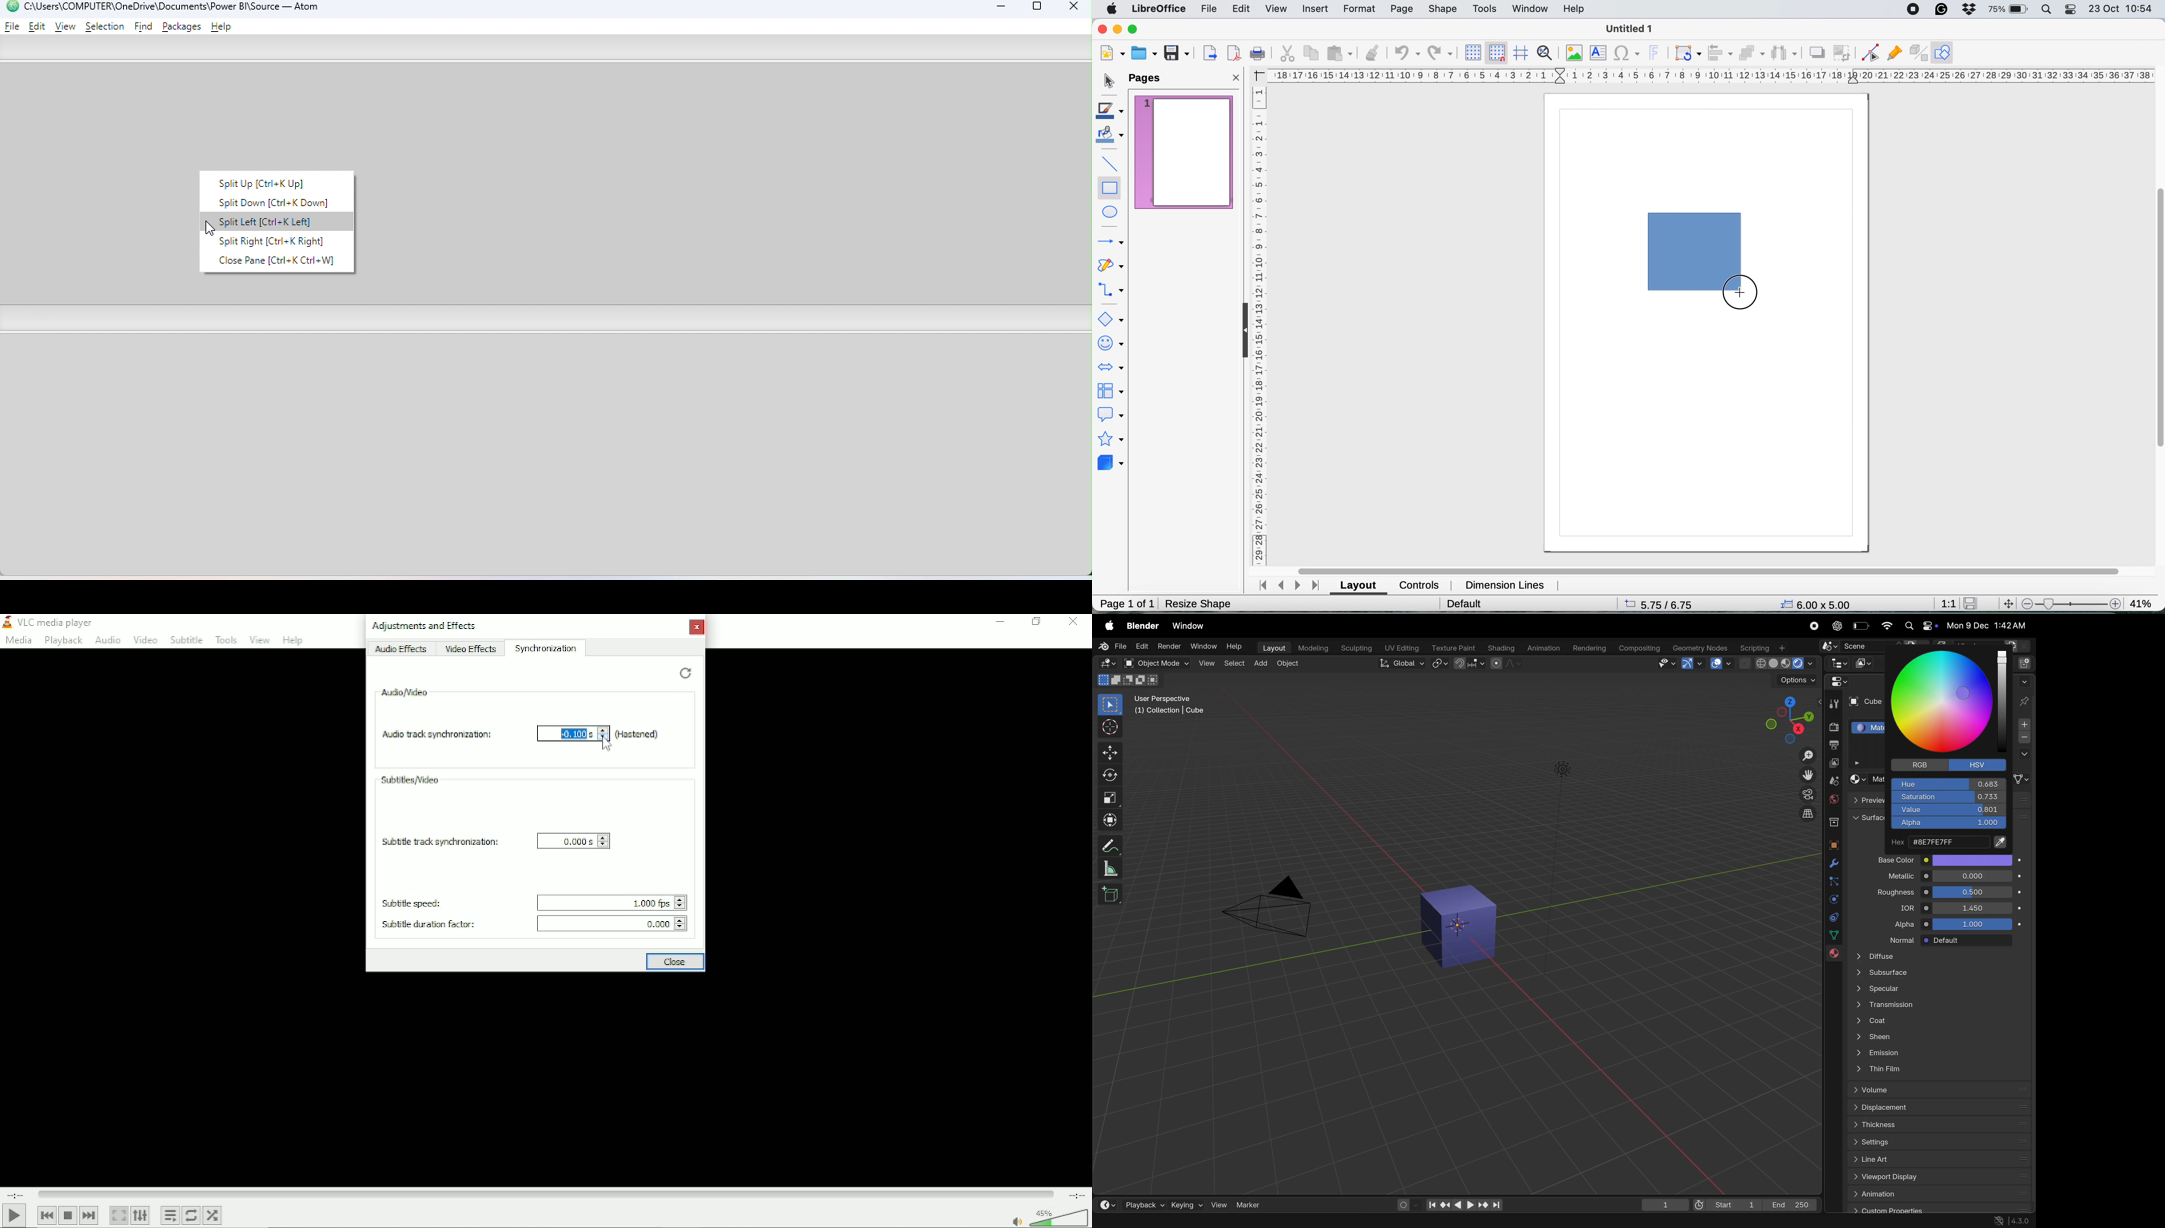 The width and height of the screenshot is (2184, 1232). What do you see at coordinates (1860, 626) in the screenshot?
I see `battery` at bounding box center [1860, 626].